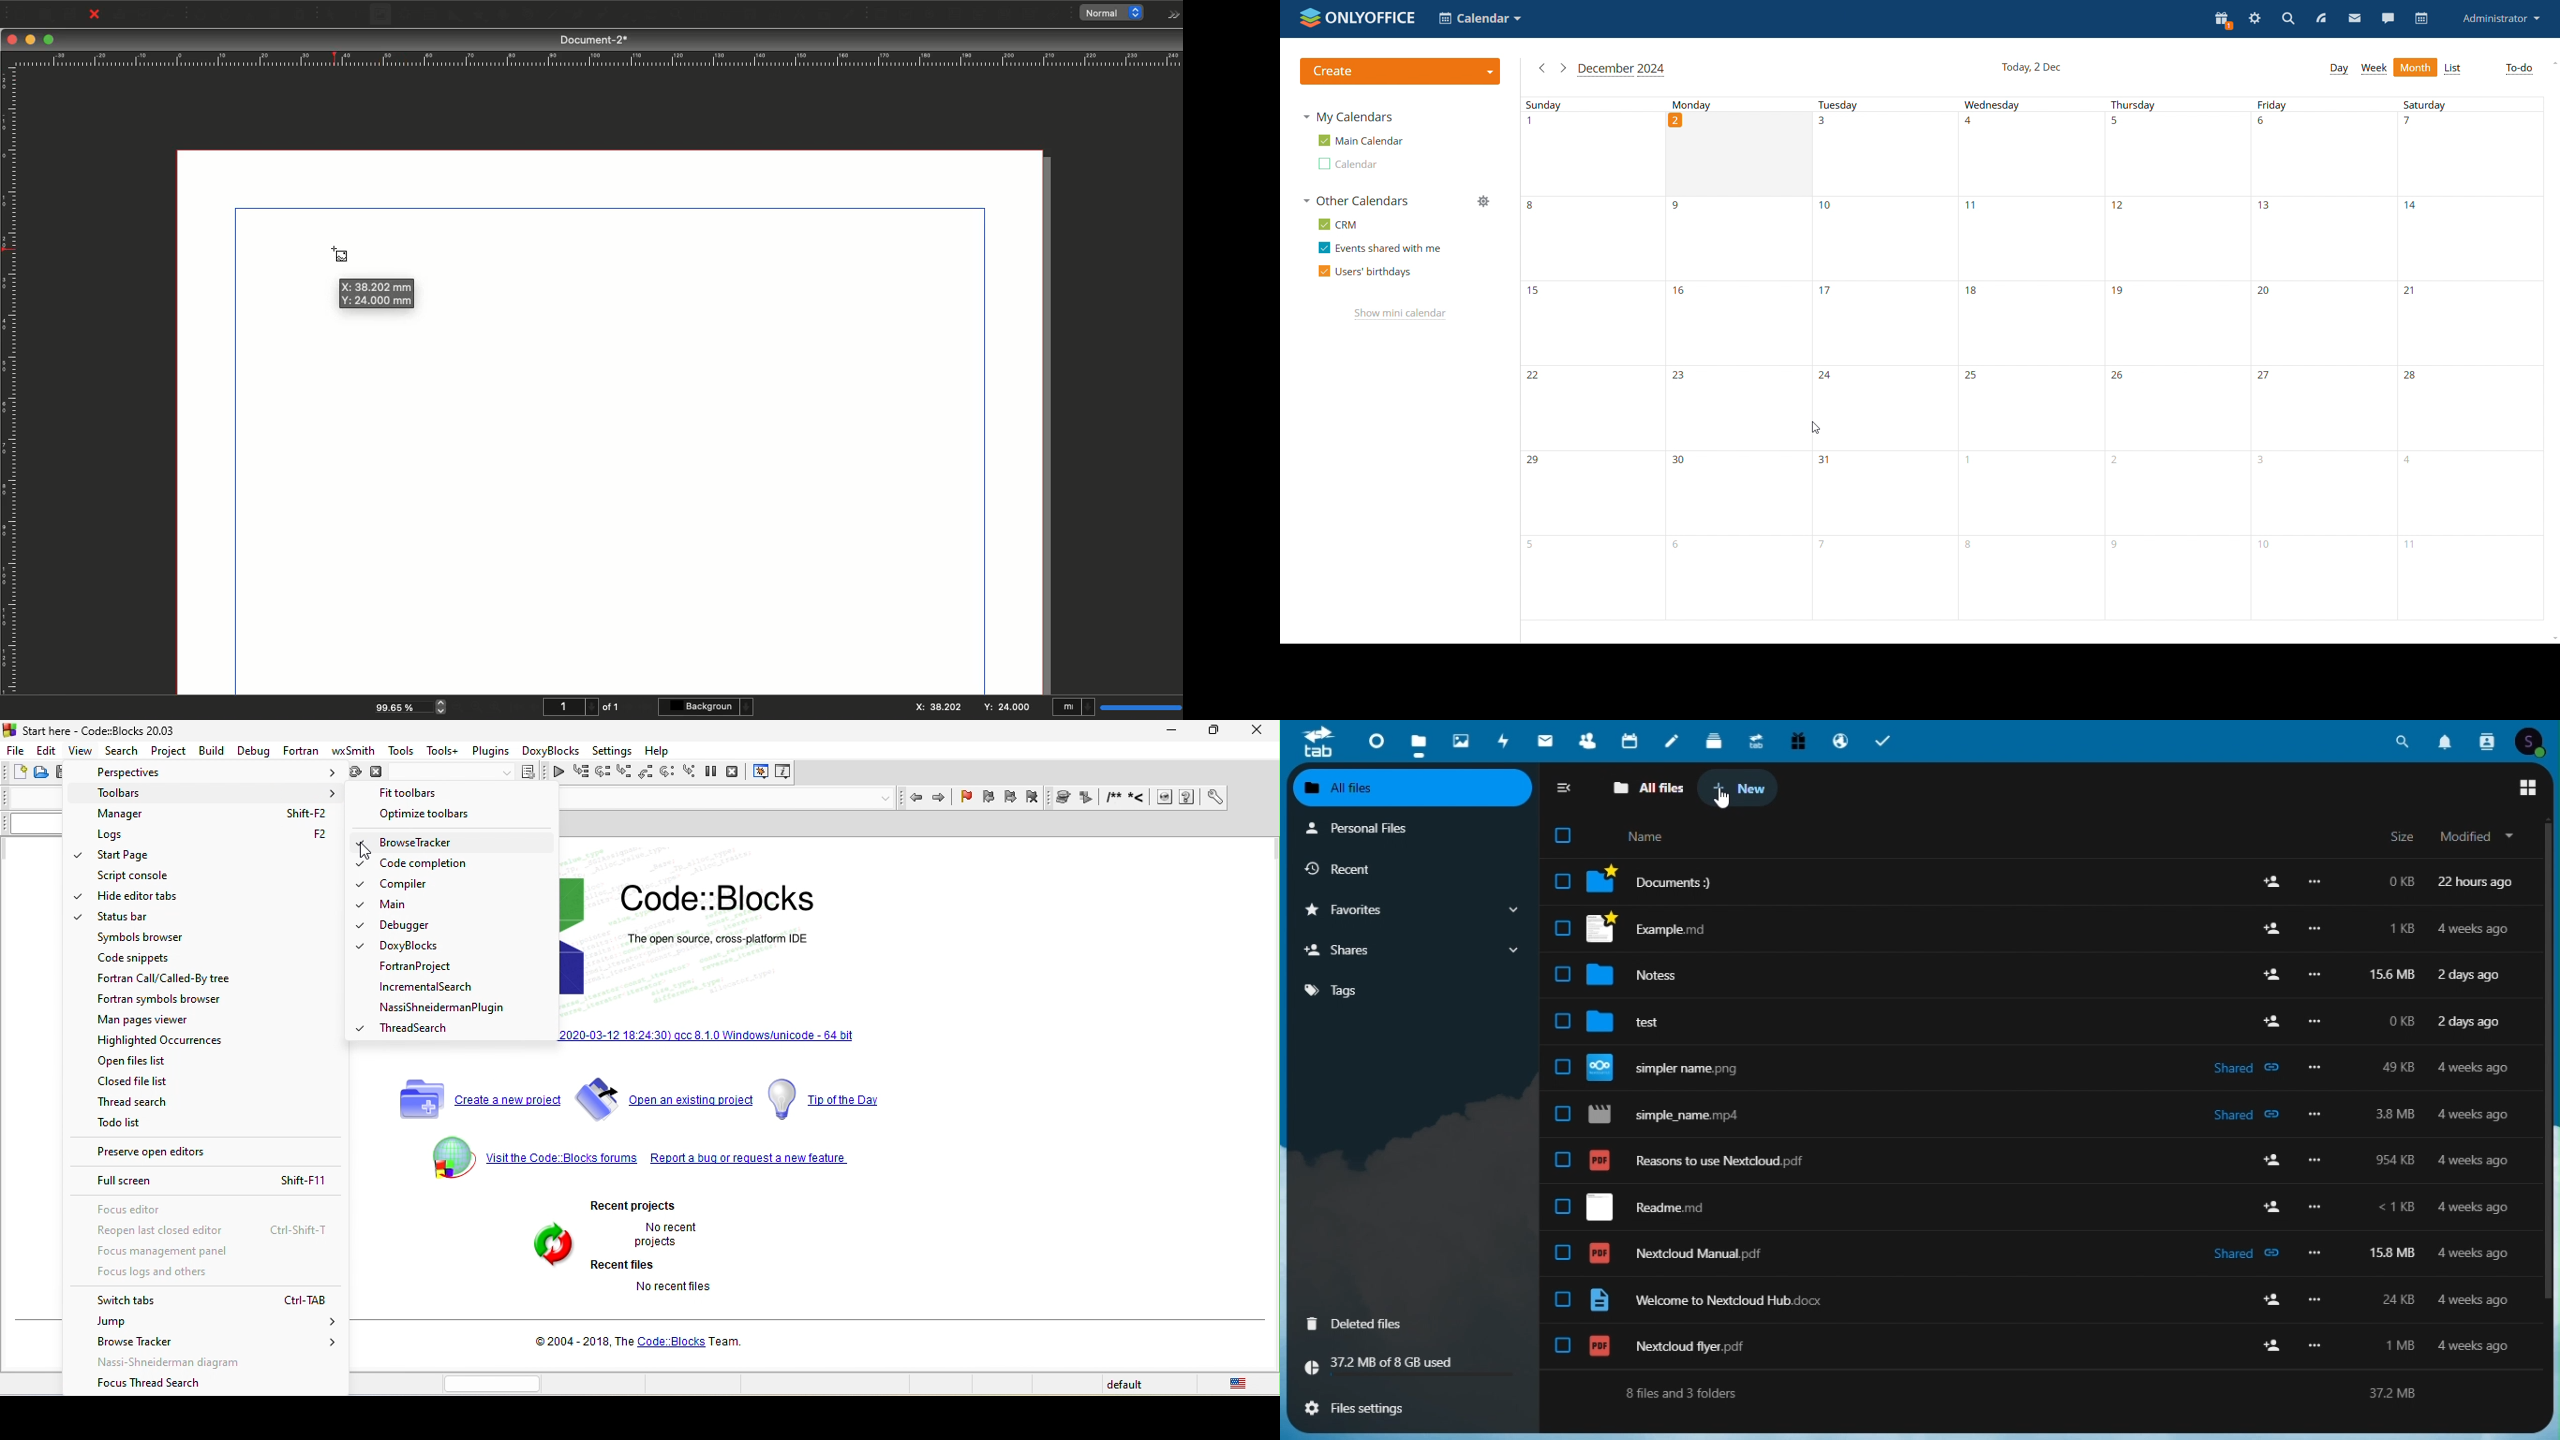 This screenshot has width=2576, height=1456. Describe the element at coordinates (967, 800) in the screenshot. I see `toggle bookmark` at that location.